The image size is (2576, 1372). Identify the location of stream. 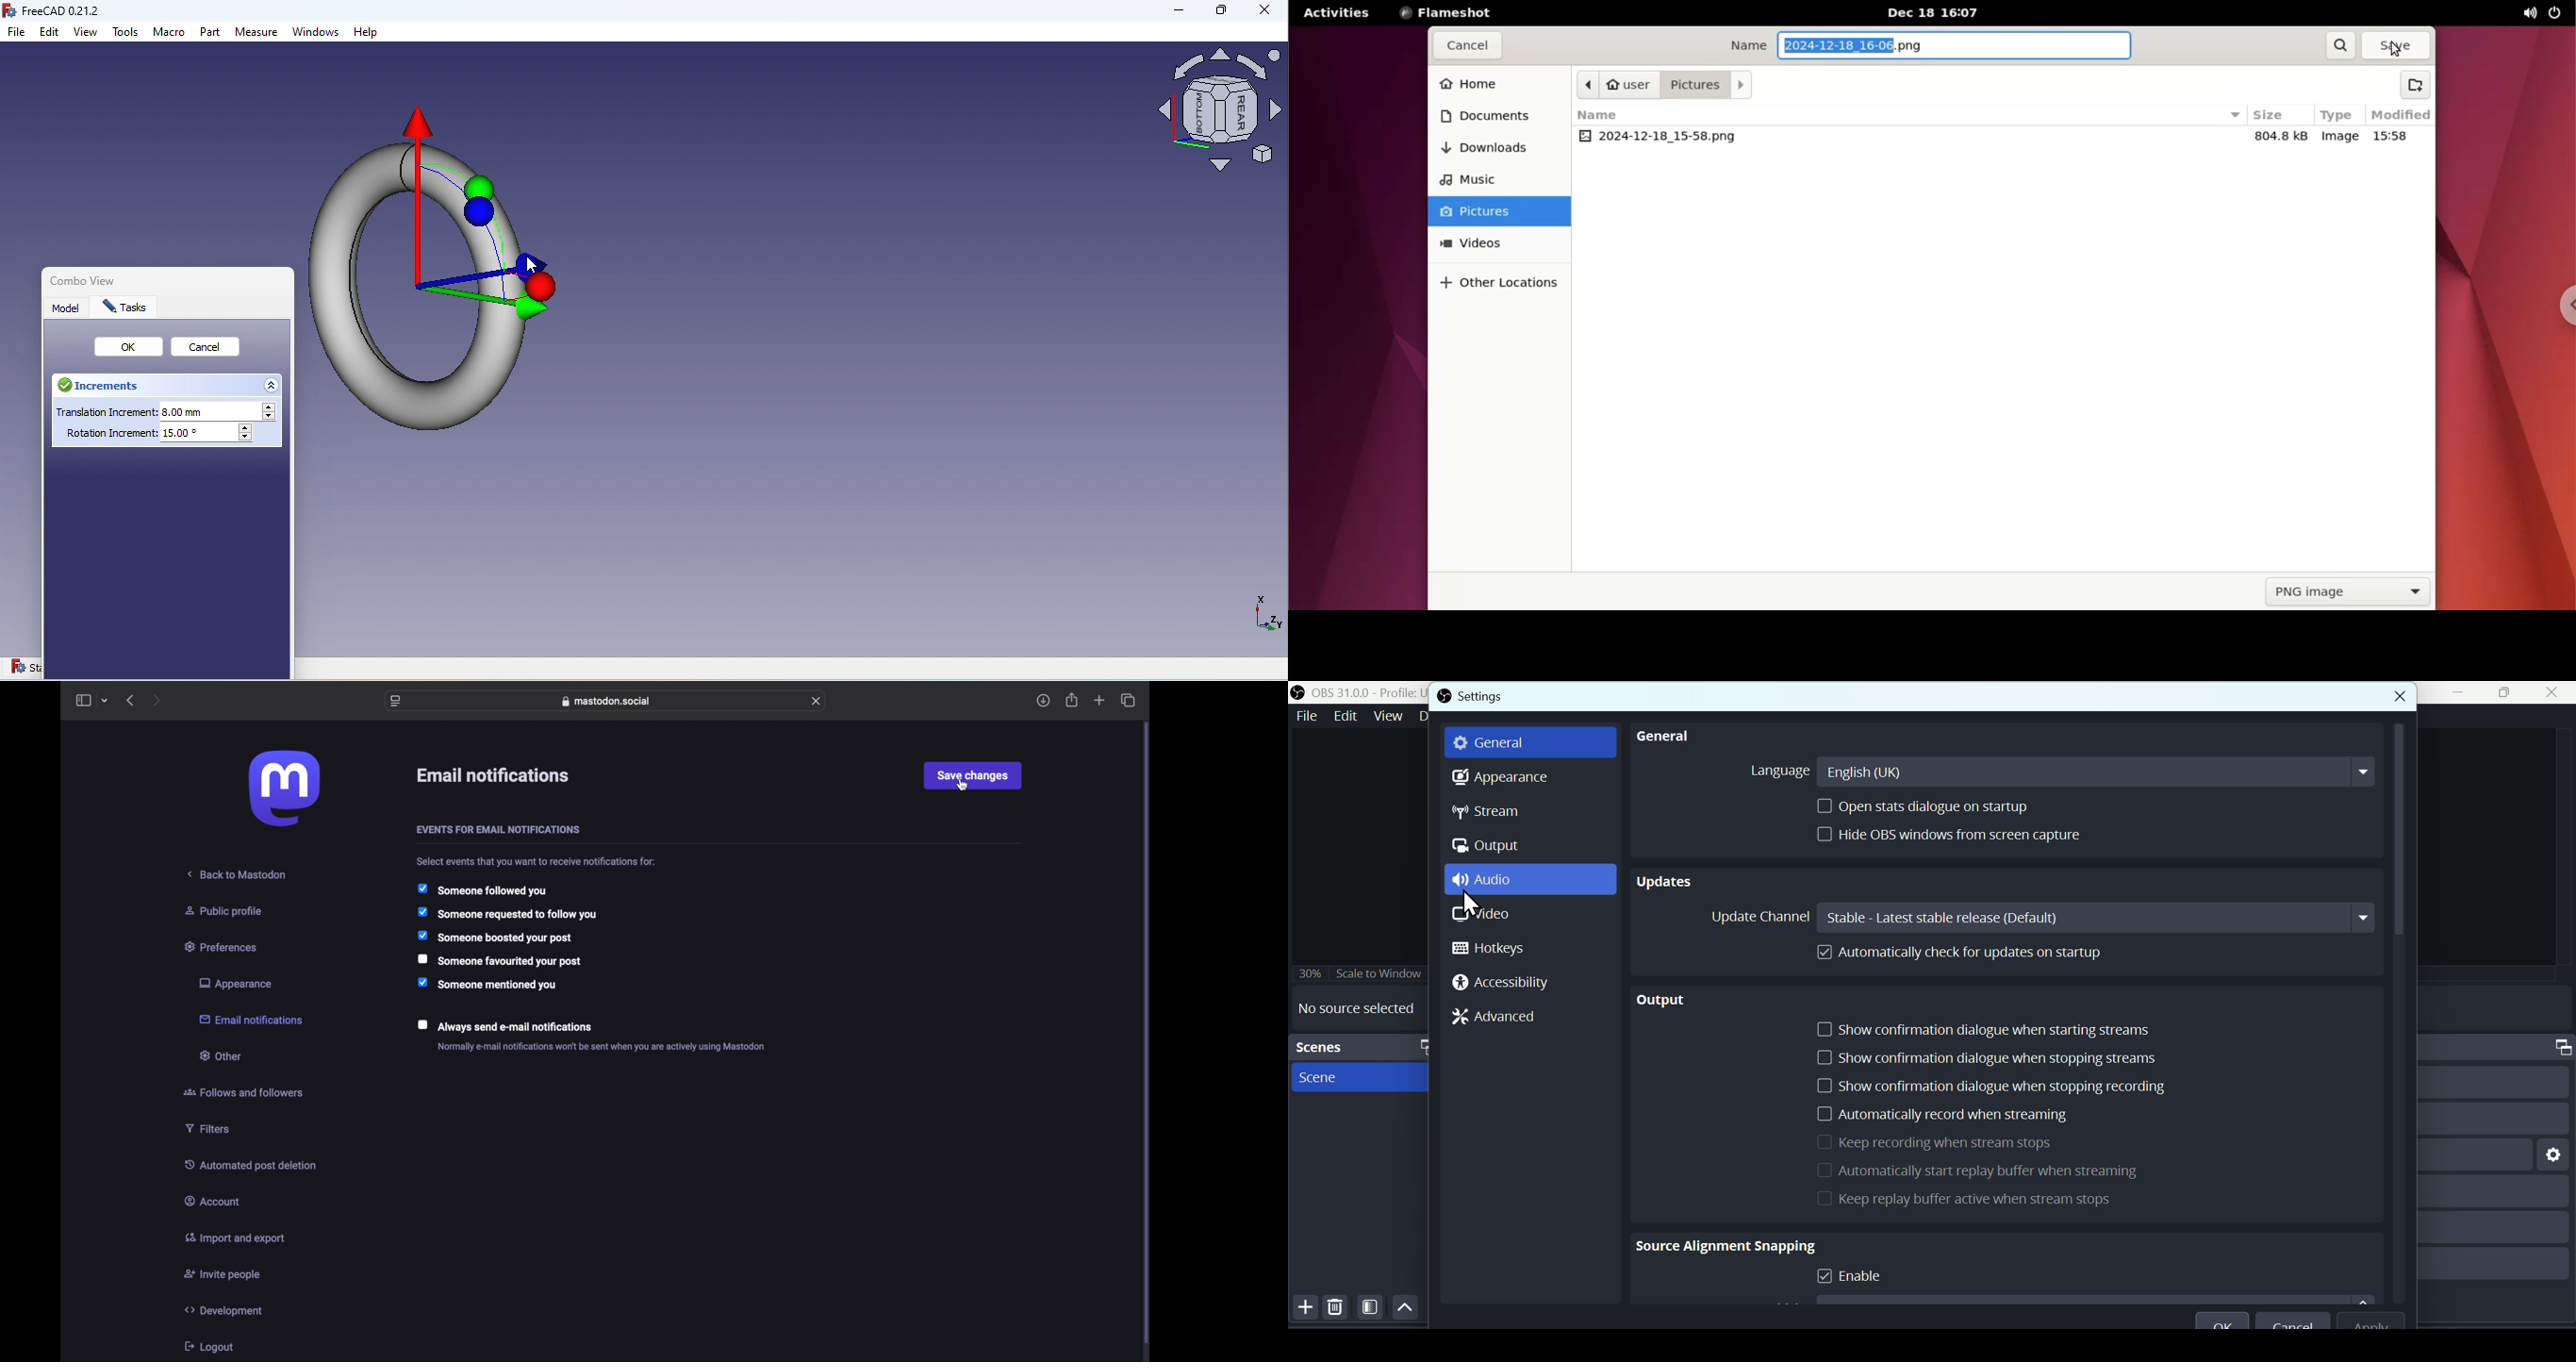
(1492, 813).